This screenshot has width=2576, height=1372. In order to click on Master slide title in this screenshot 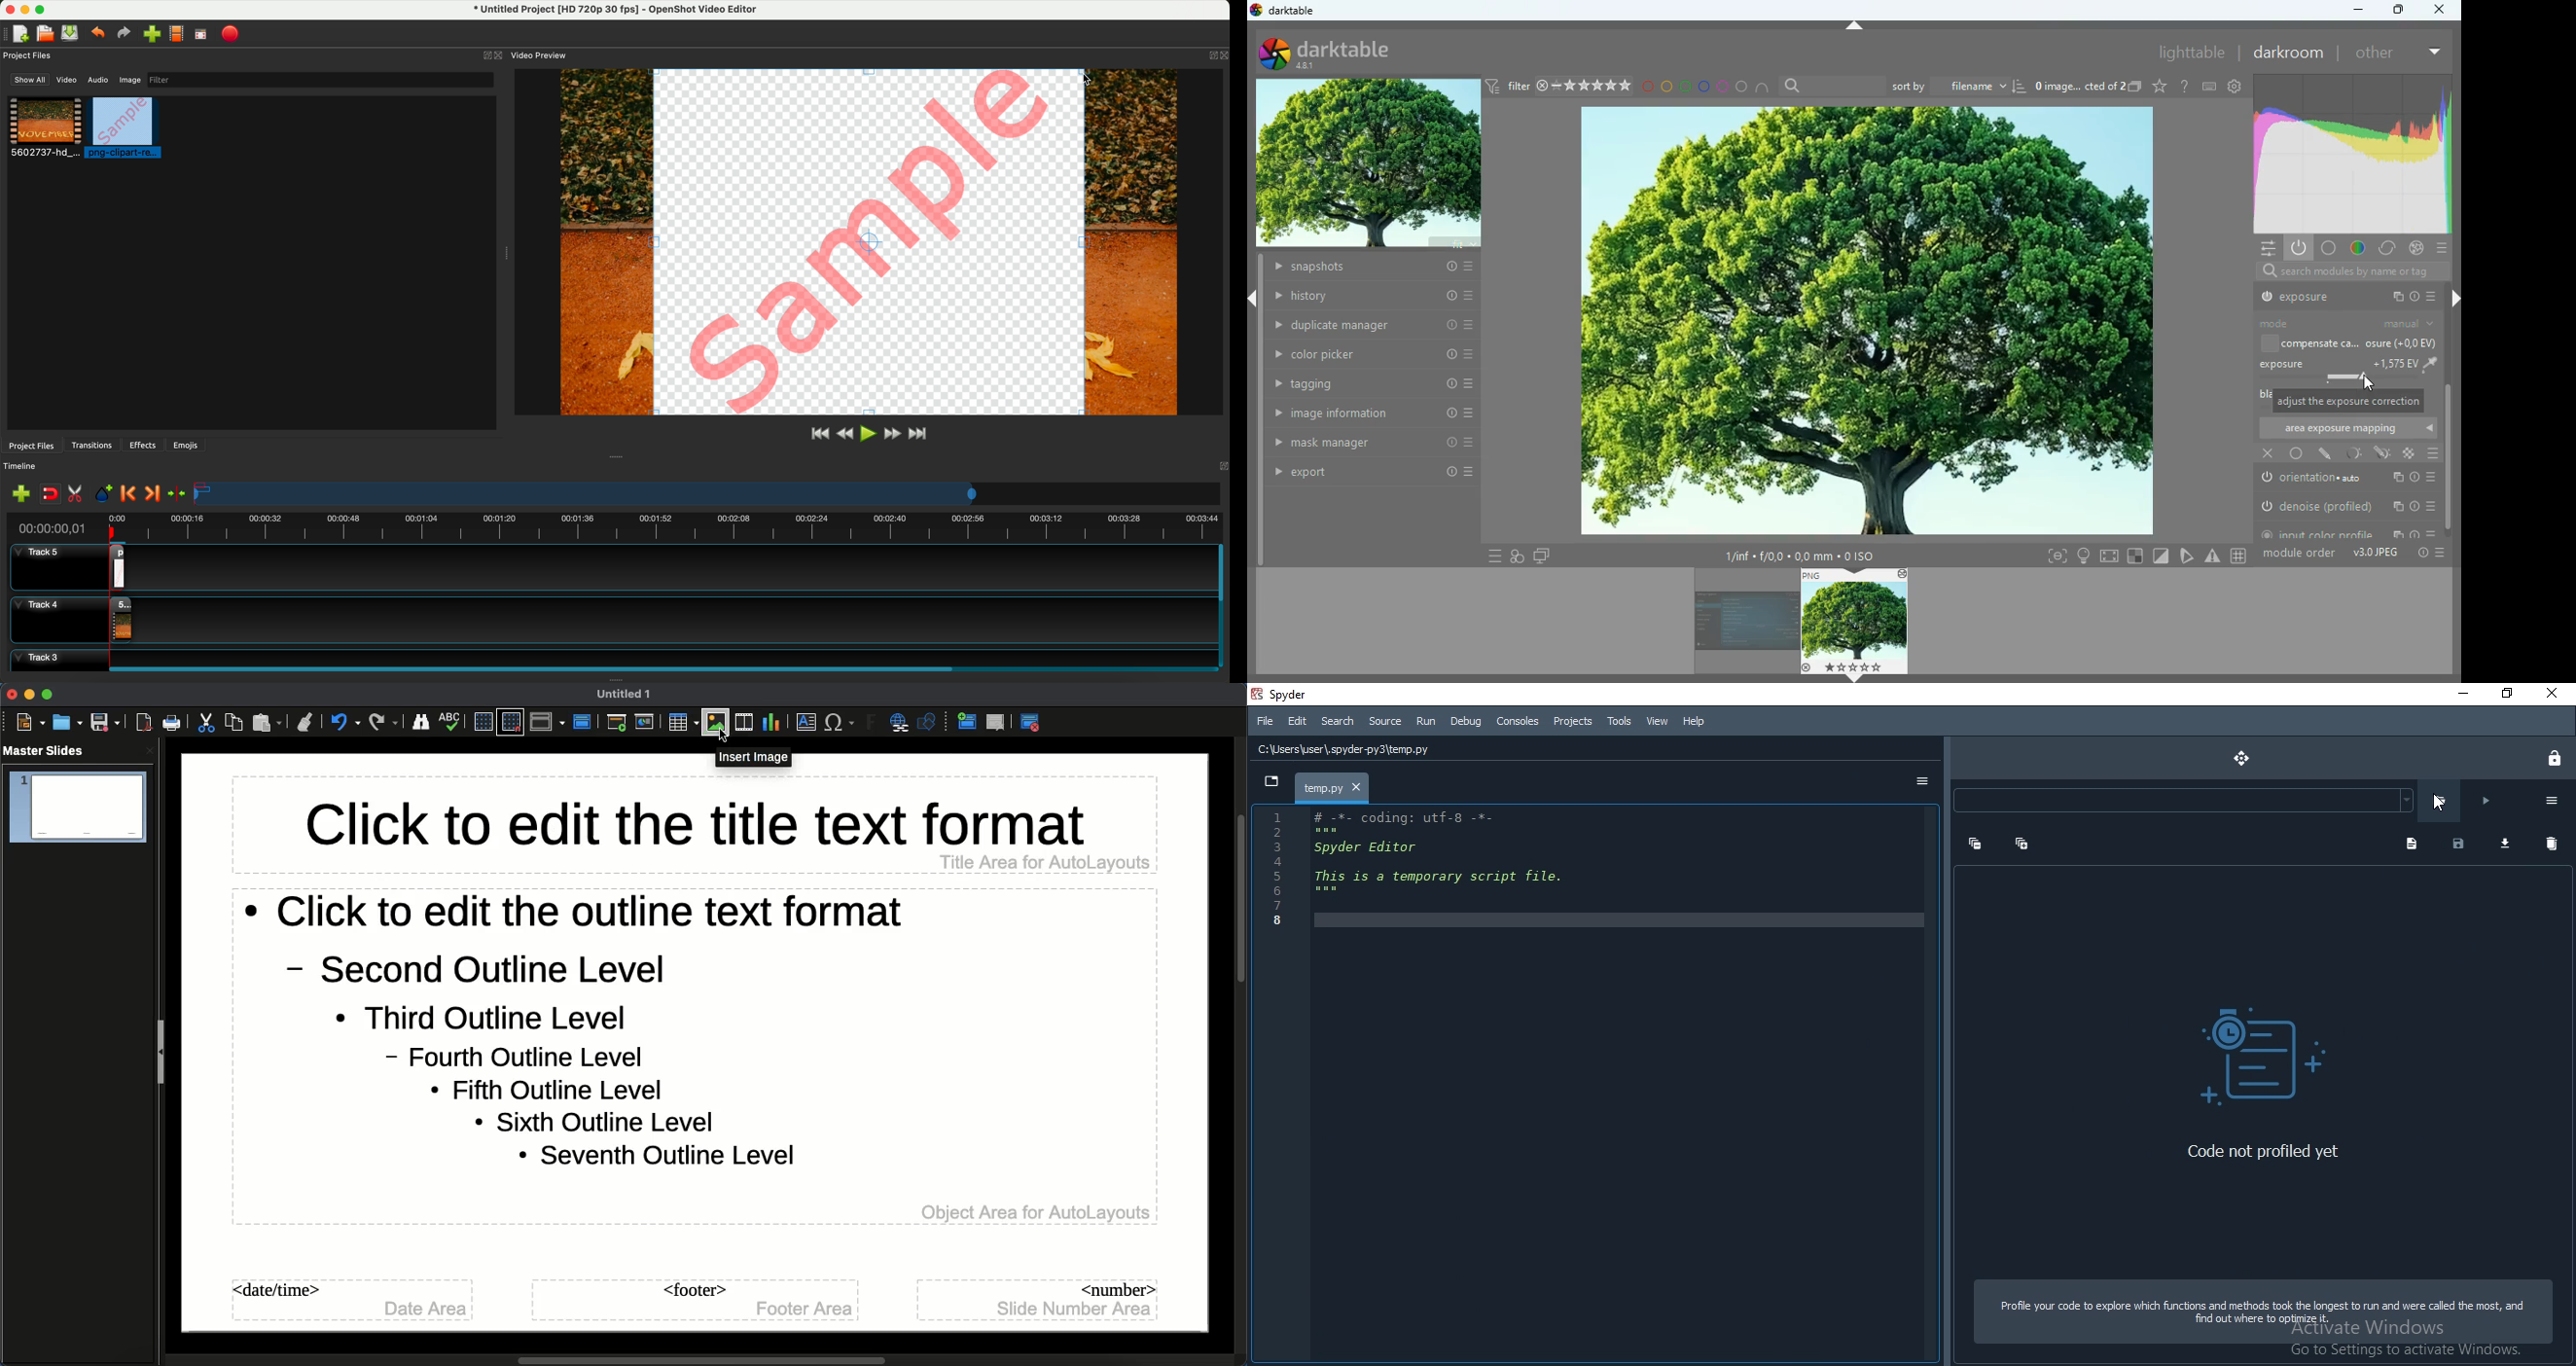, I will do `click(698, 827)`.